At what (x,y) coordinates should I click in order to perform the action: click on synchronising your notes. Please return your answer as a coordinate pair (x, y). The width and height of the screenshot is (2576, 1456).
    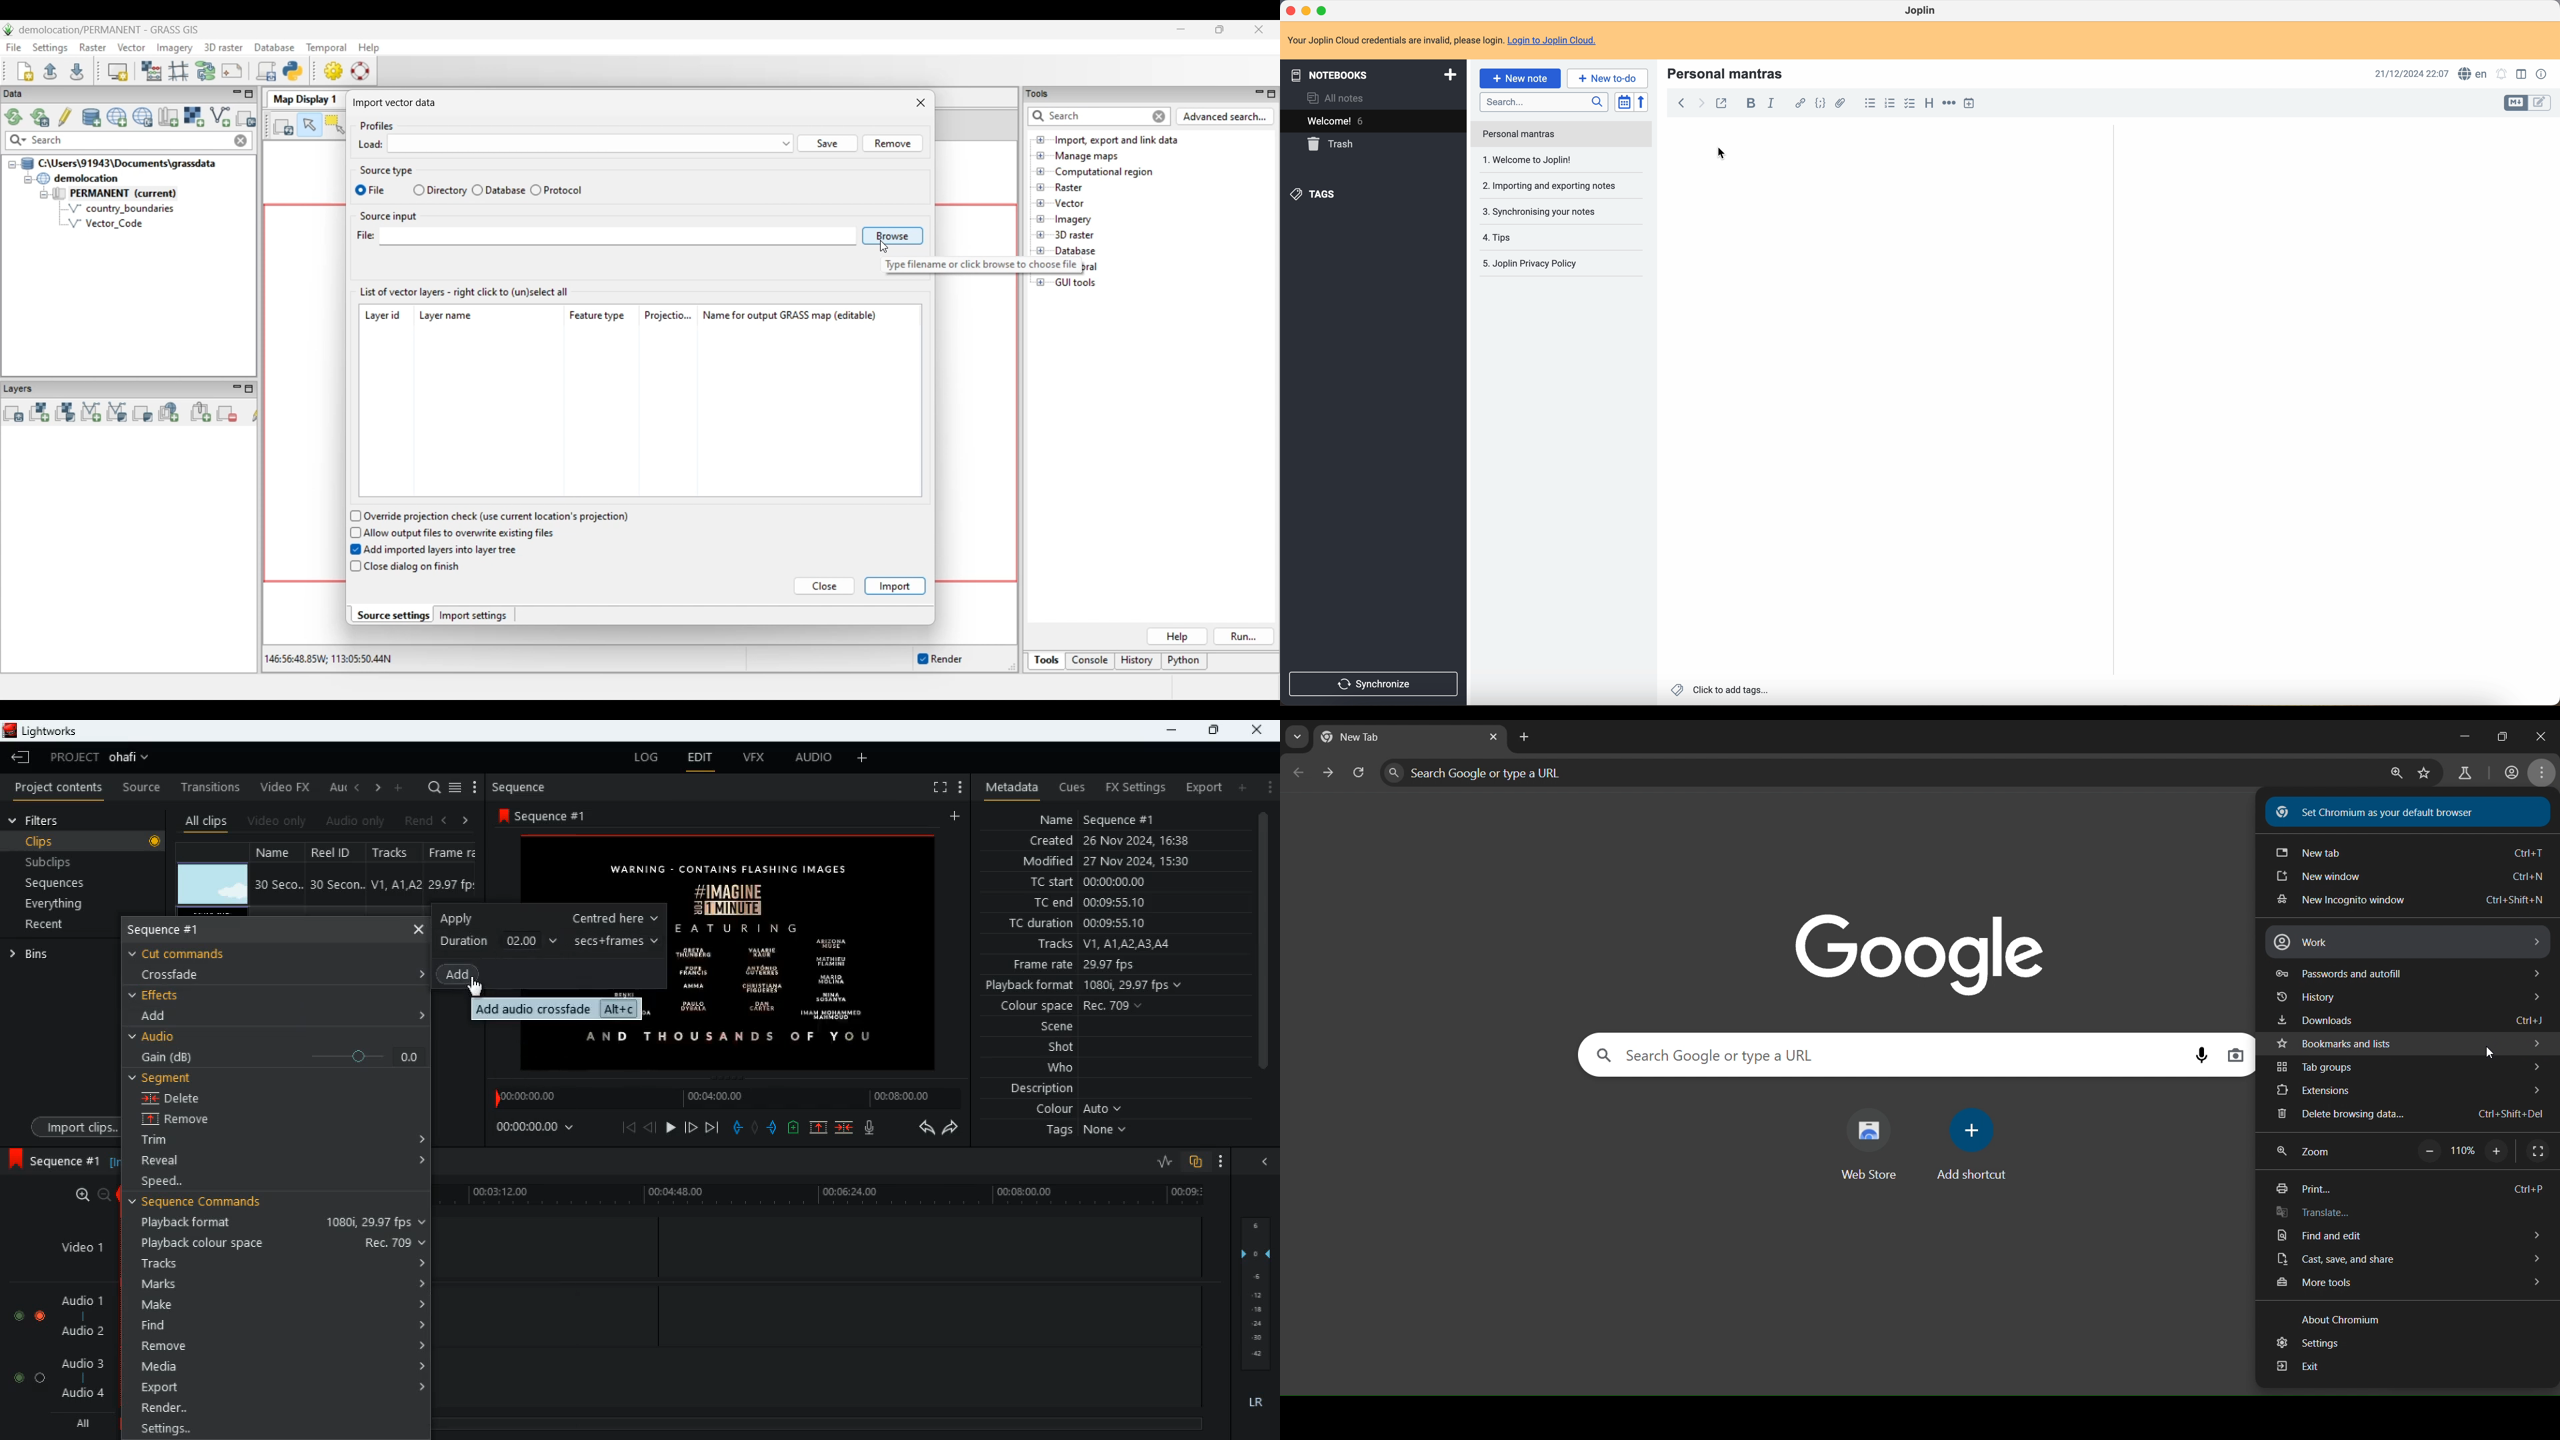
    Looking at the image, I should click on (1554, 189).